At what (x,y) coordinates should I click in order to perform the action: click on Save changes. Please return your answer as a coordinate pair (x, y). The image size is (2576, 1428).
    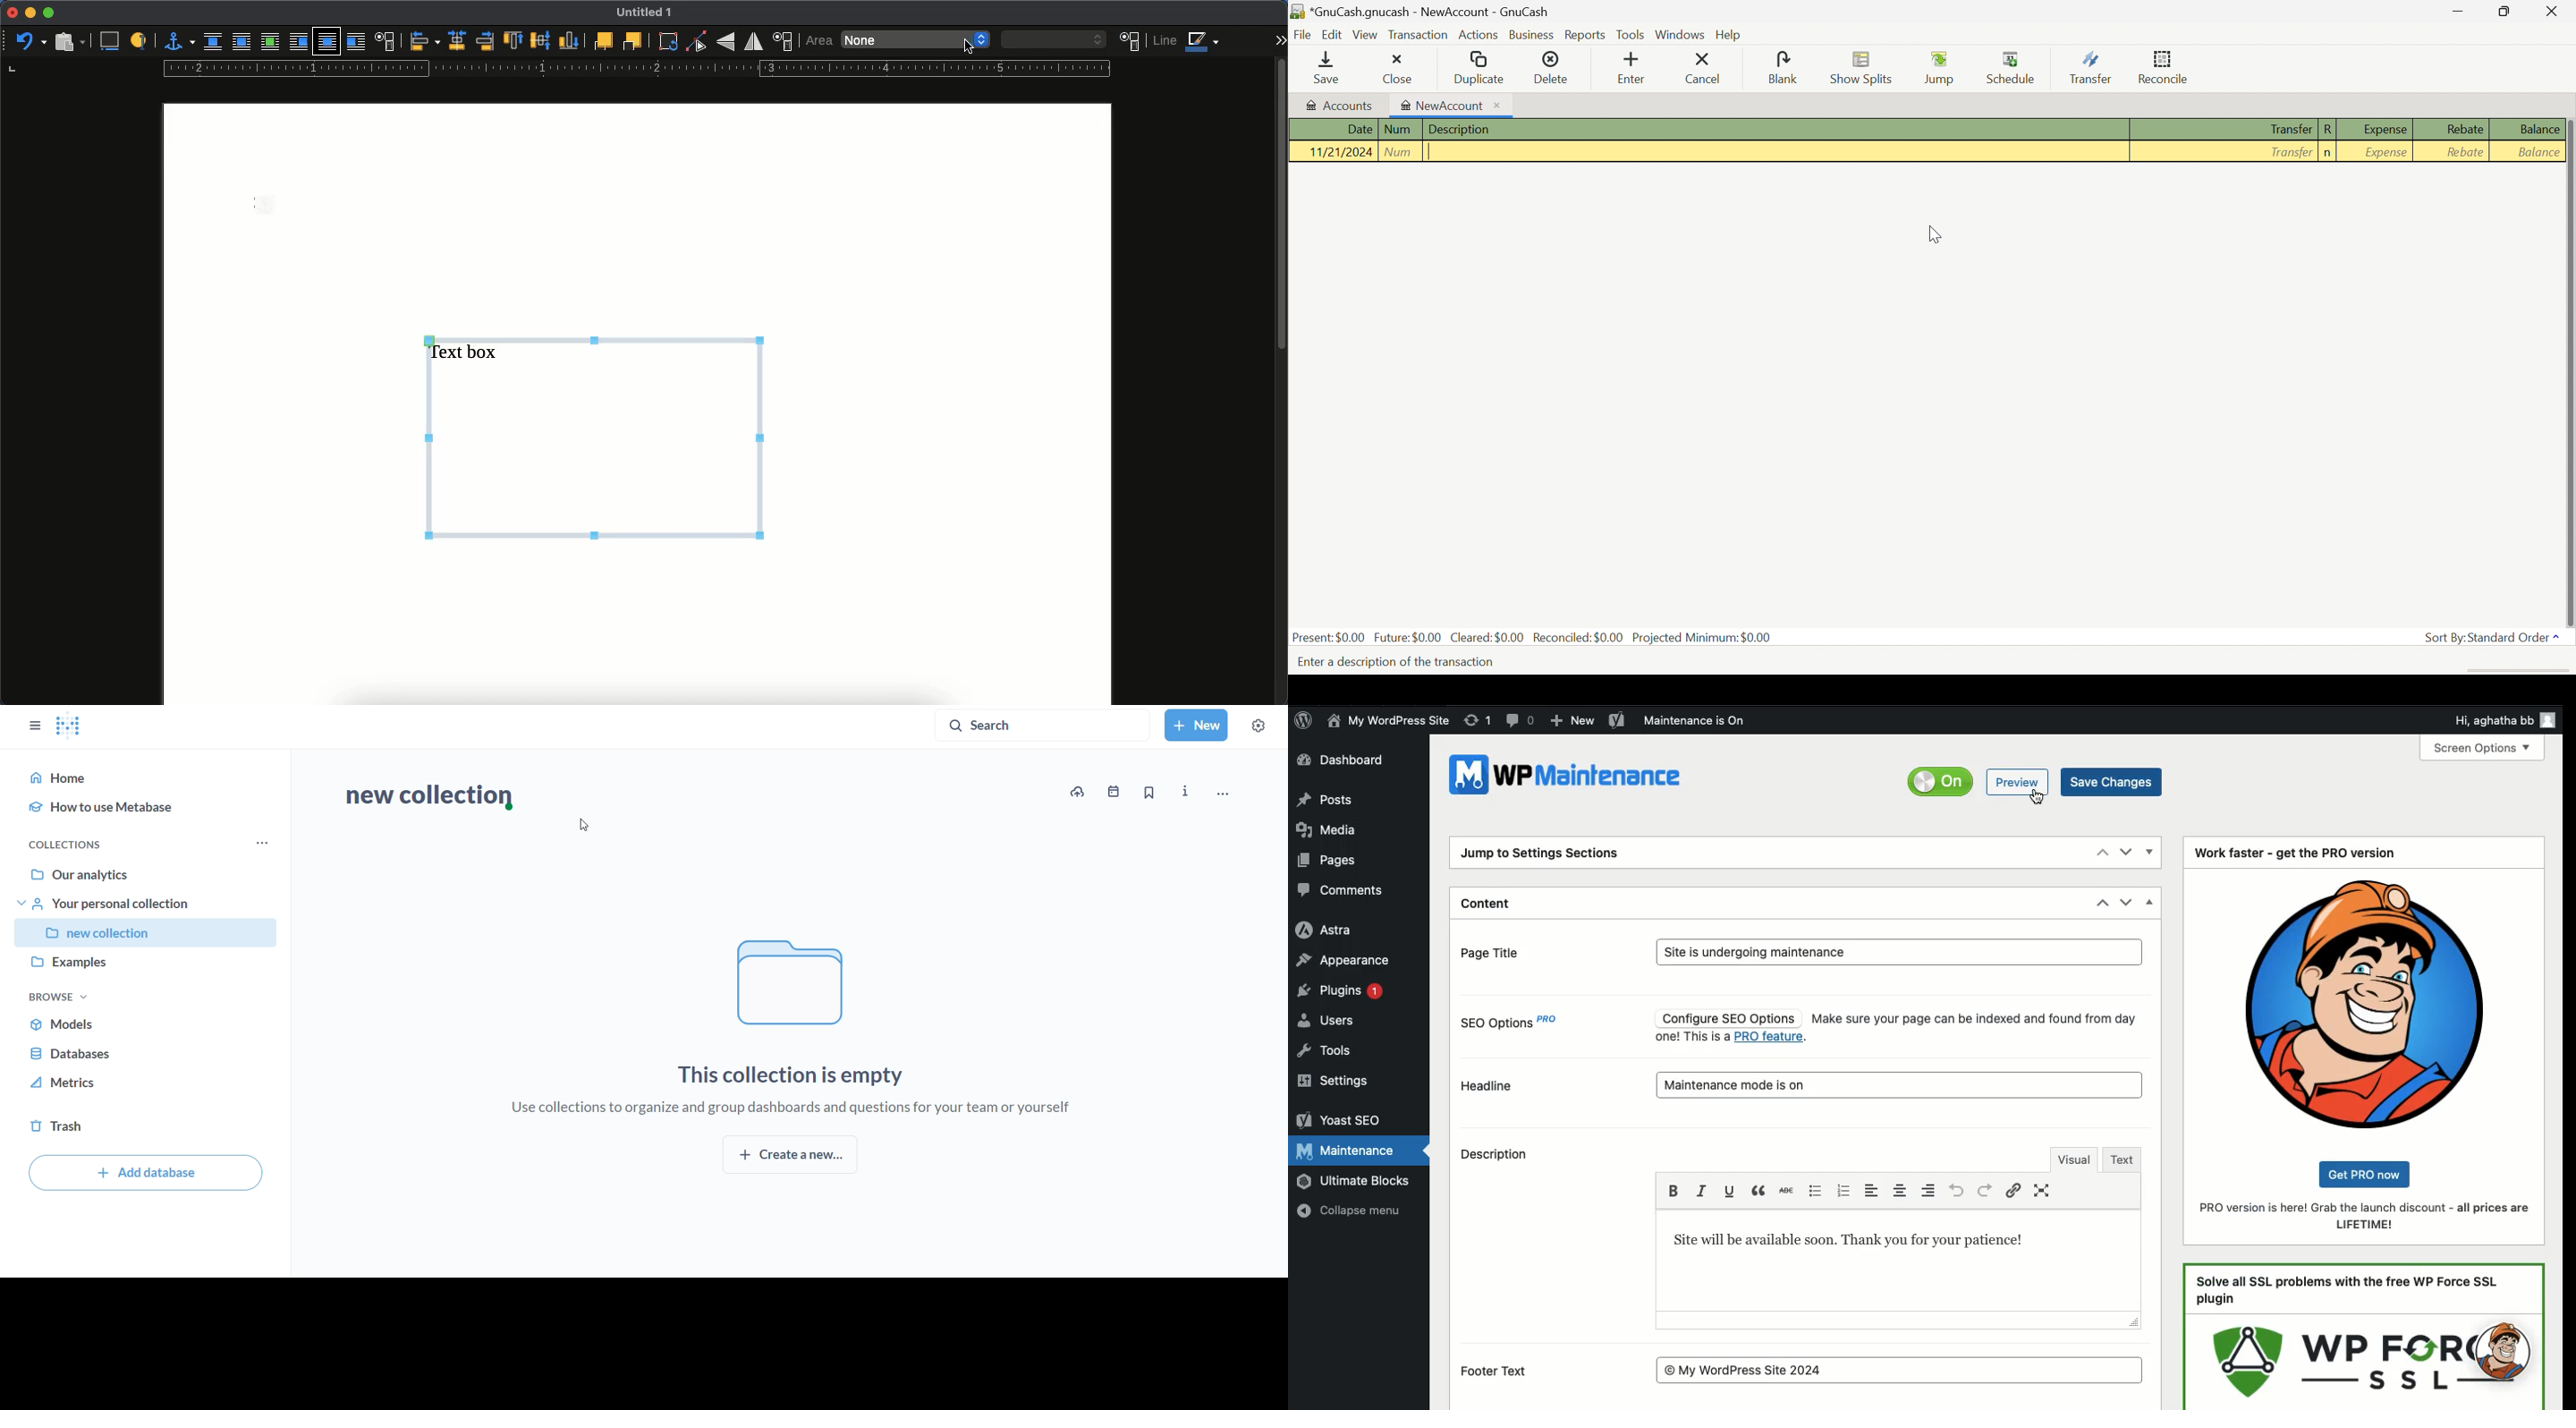
    Looking at the image, I should click on (2112, 780).